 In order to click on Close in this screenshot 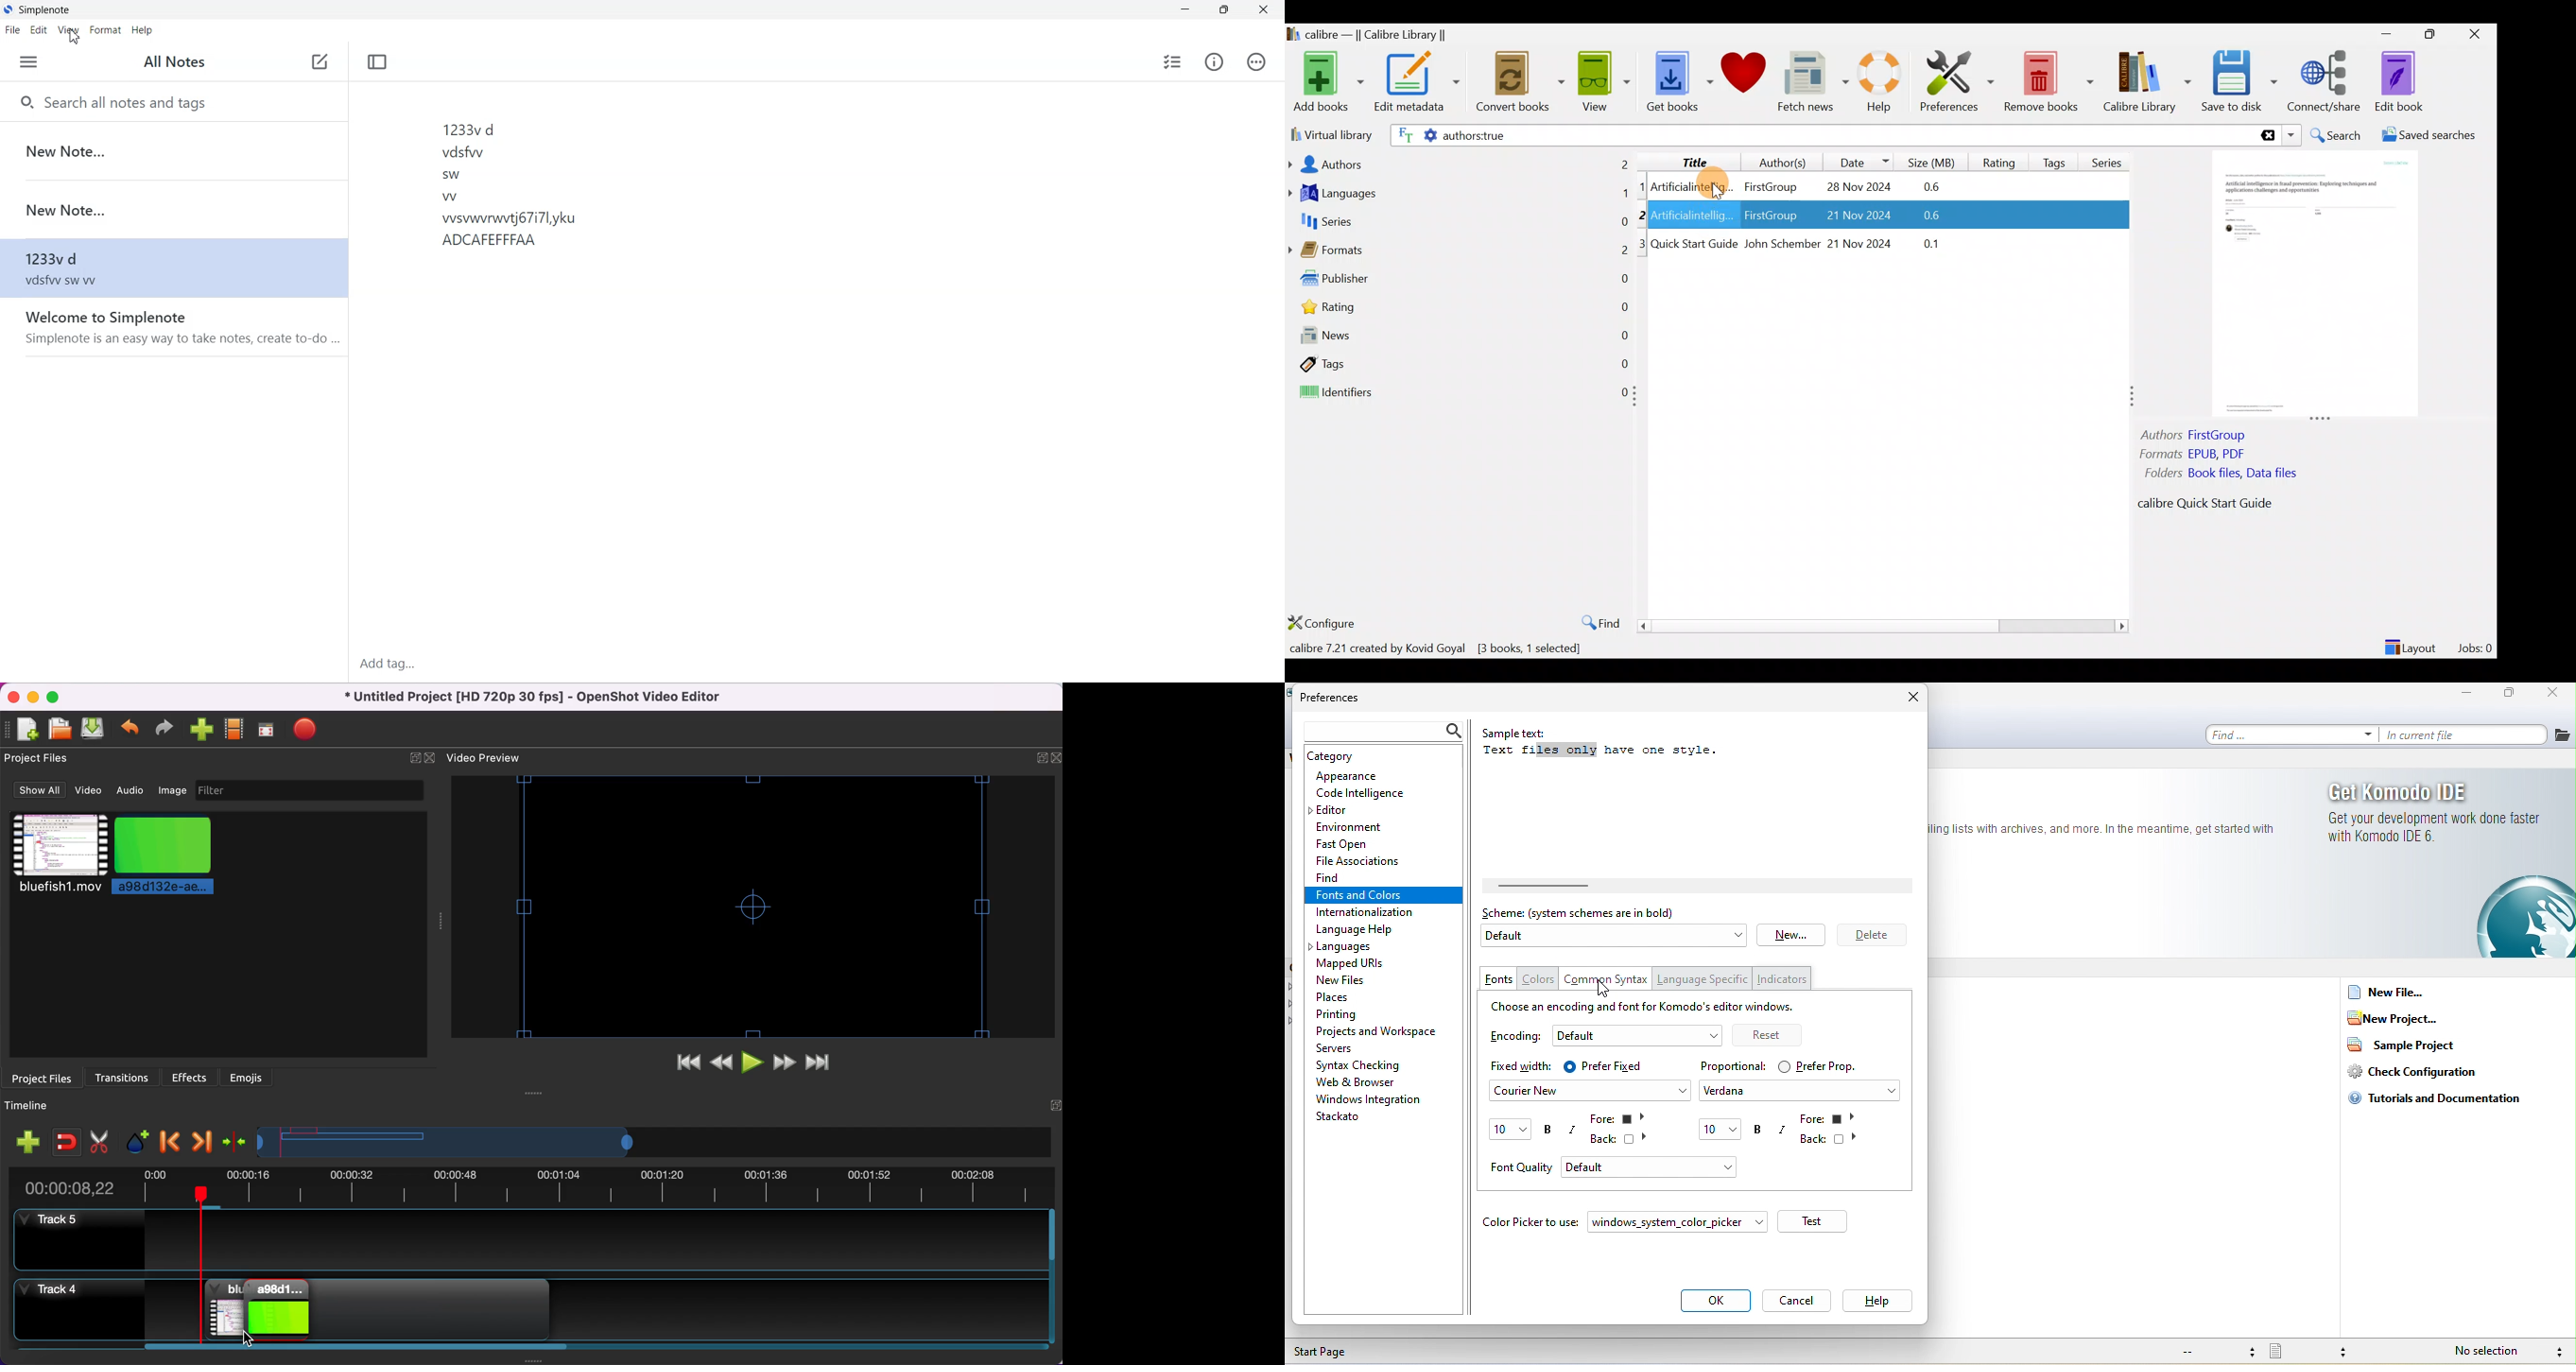, I will do `click(1262, 10)`.